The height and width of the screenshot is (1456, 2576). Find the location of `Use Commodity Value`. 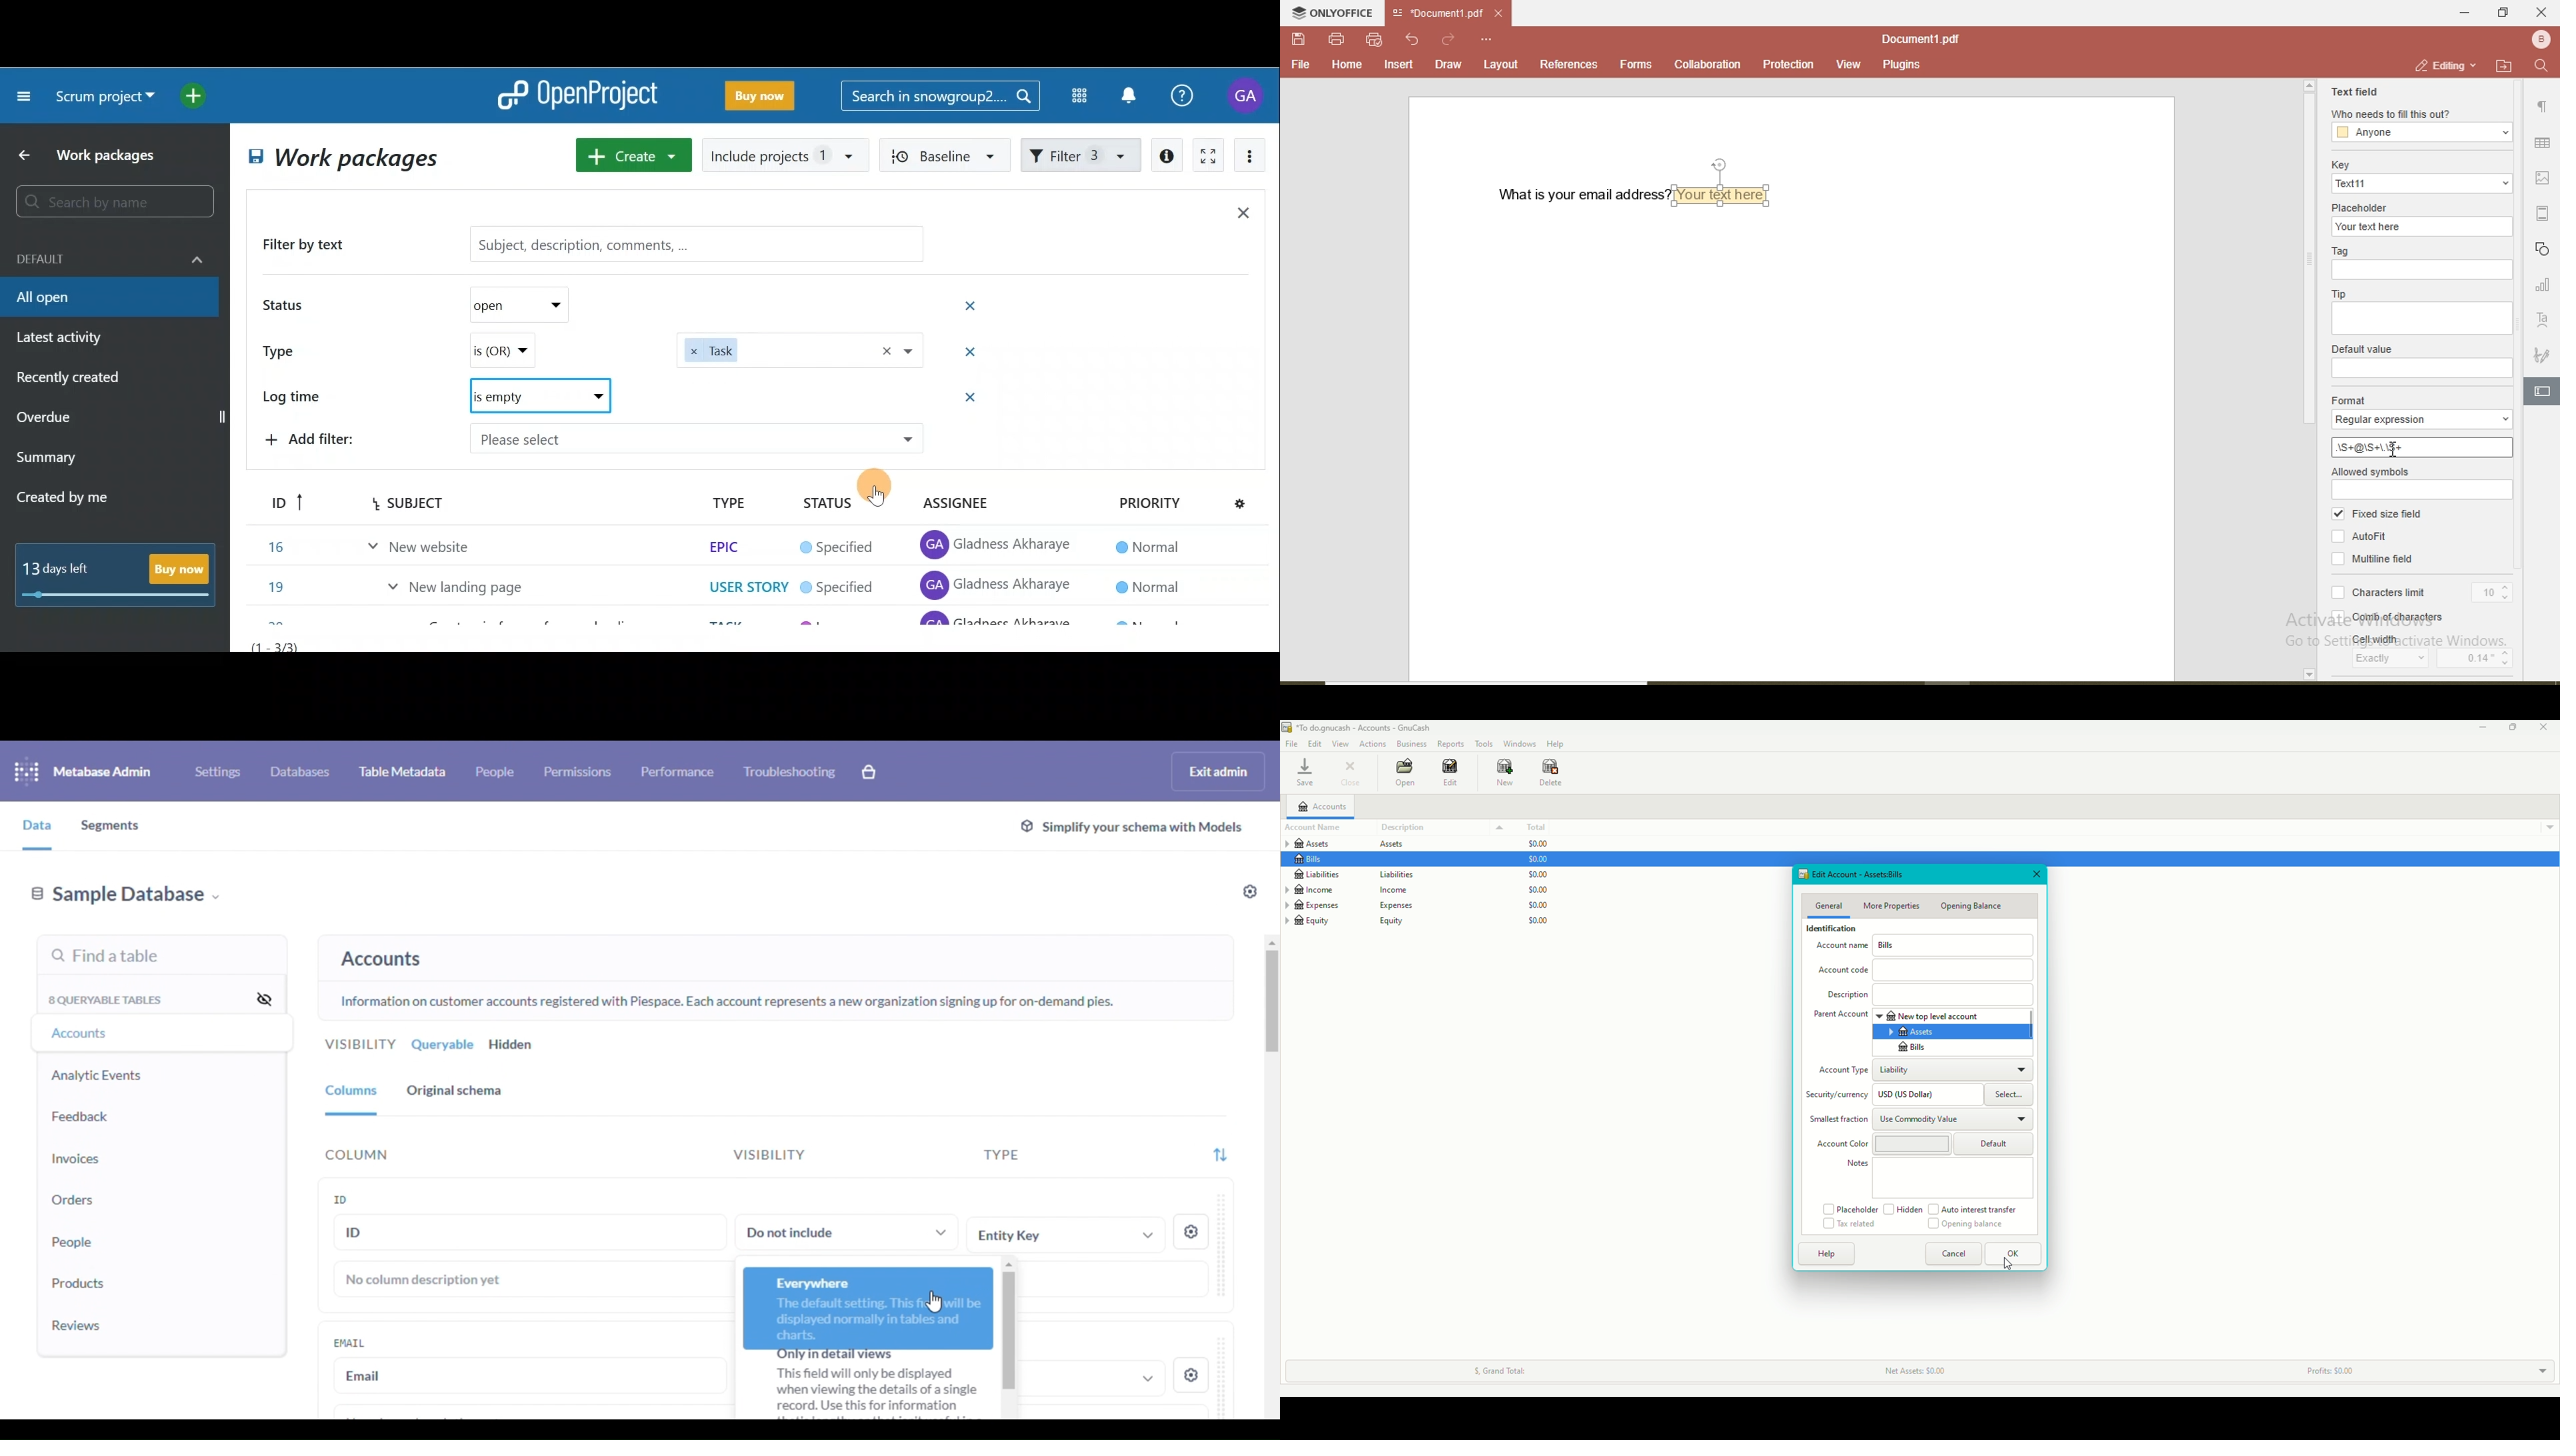

Use Commodity Value is located at coordinates (1953, 1118).